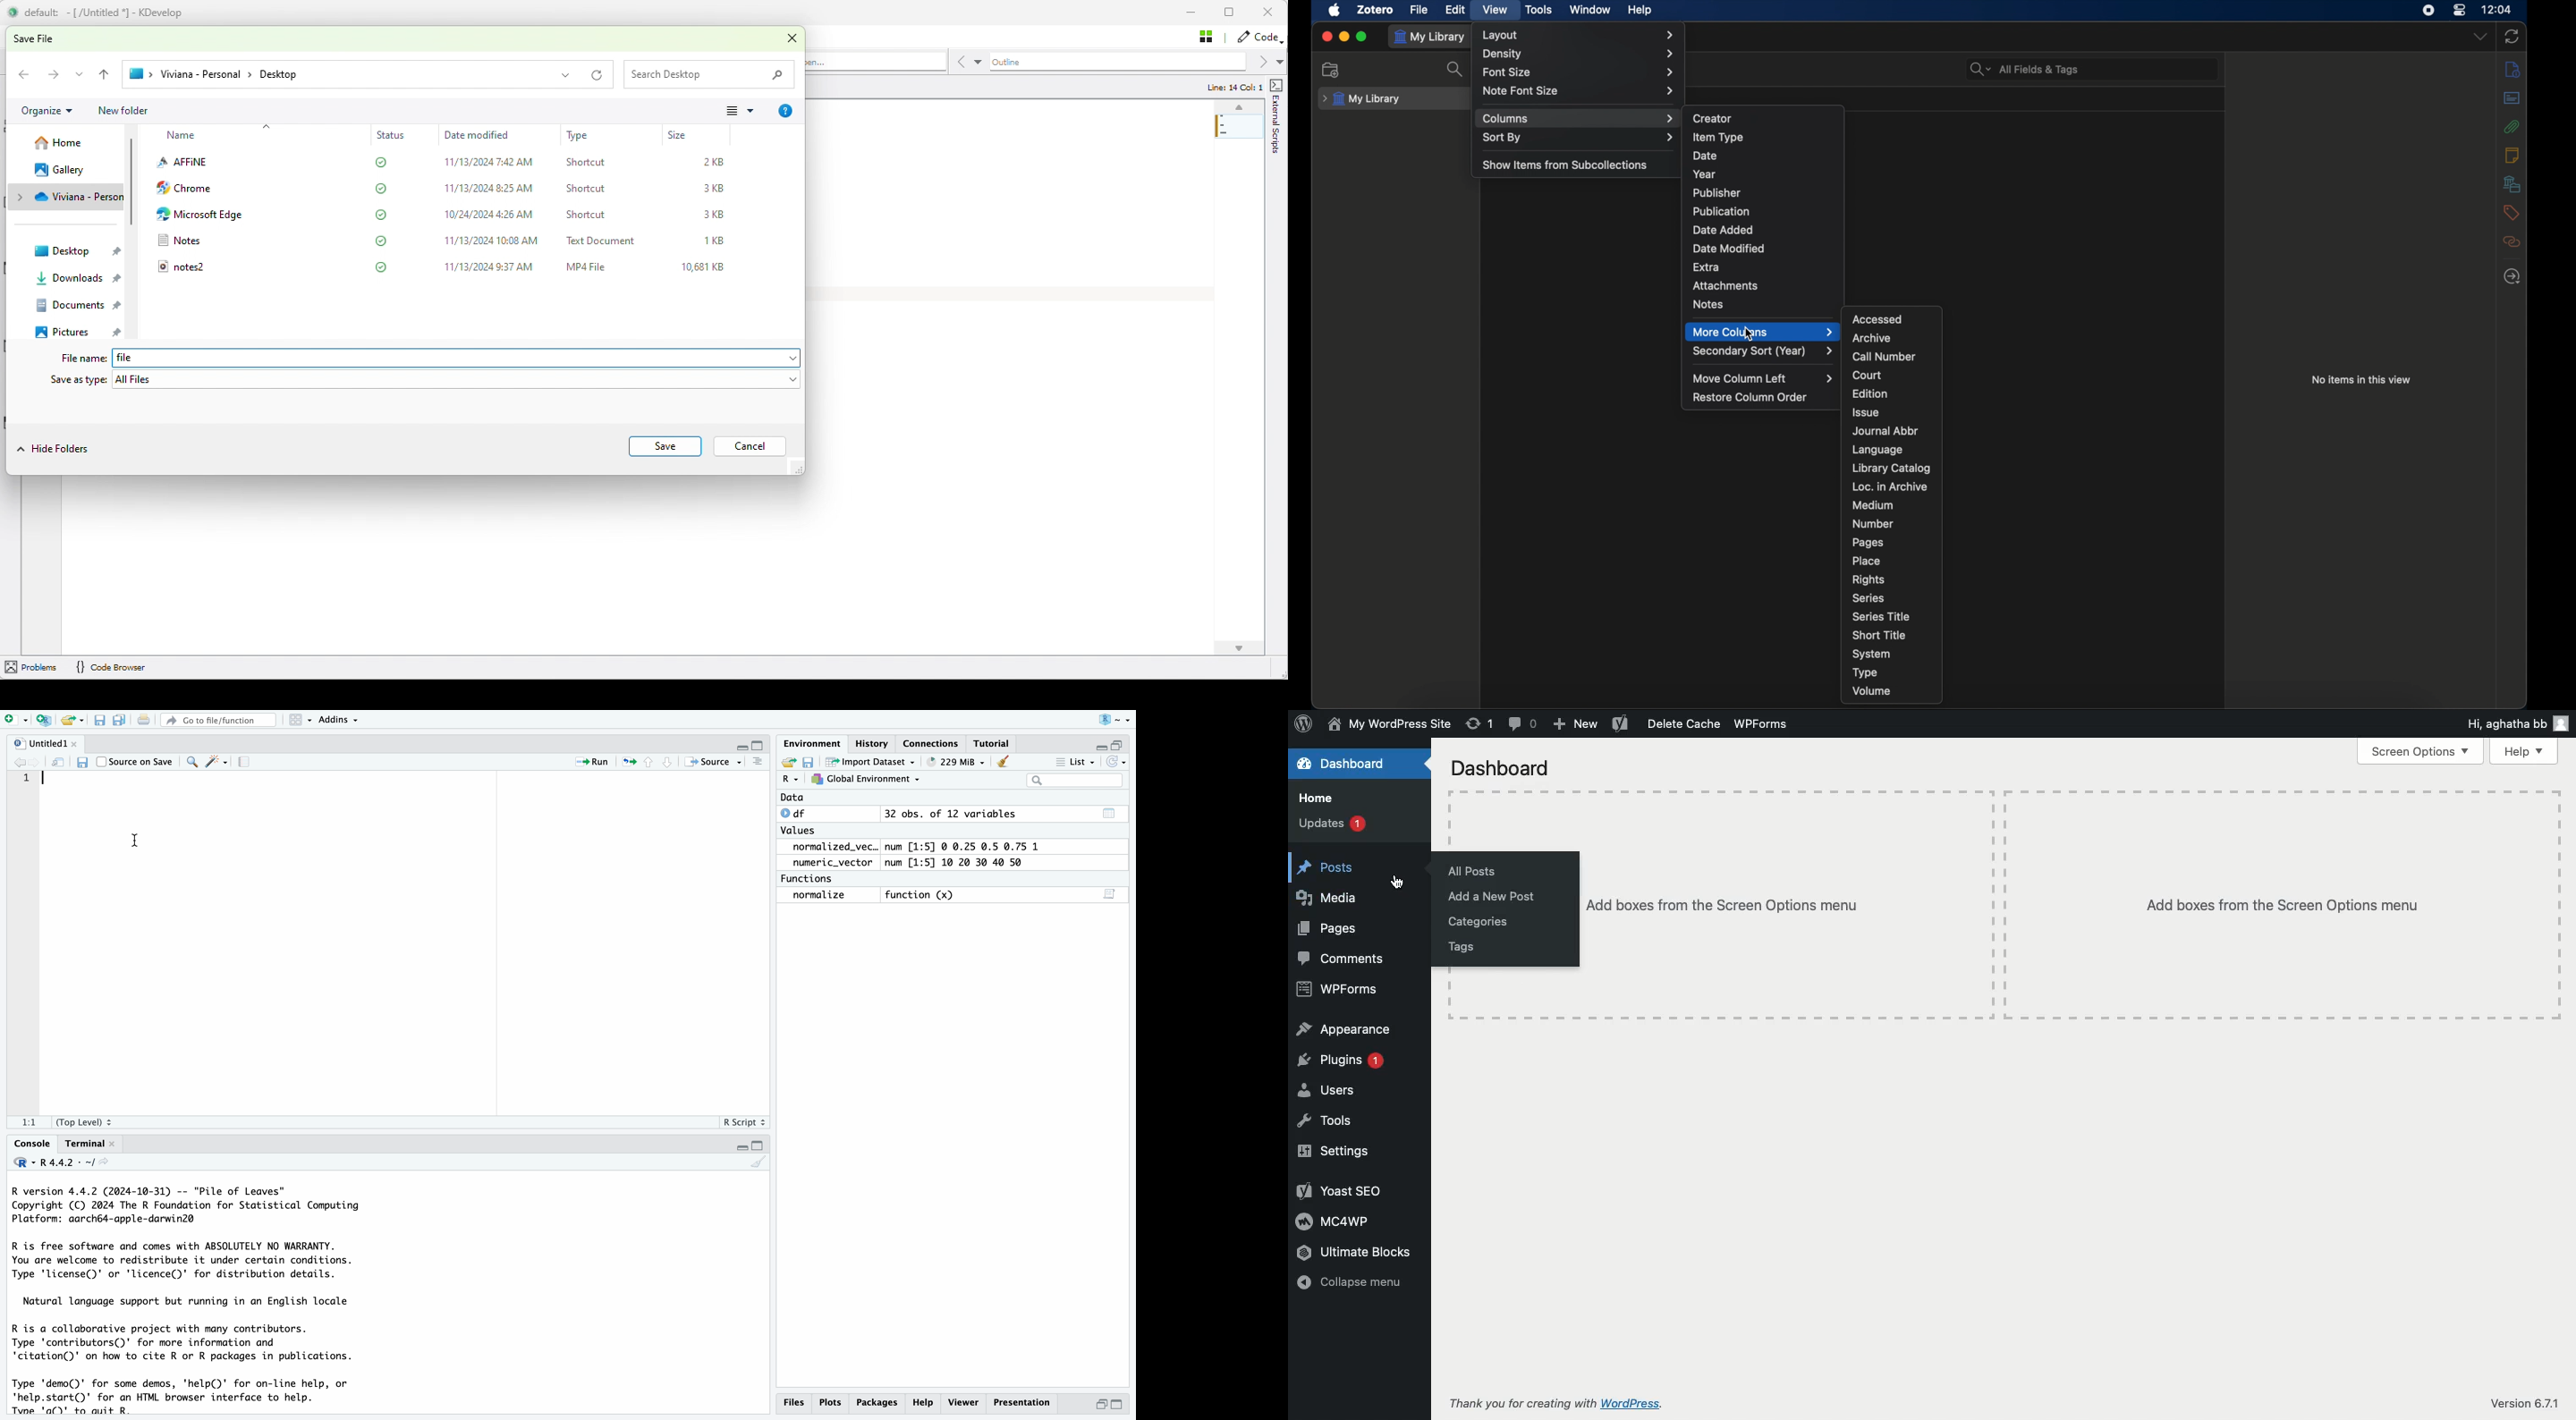 The image size is (2576, 1428). Describe the element at coordinates (1116, 762) in the screenshot. I see `refresh` at that location.